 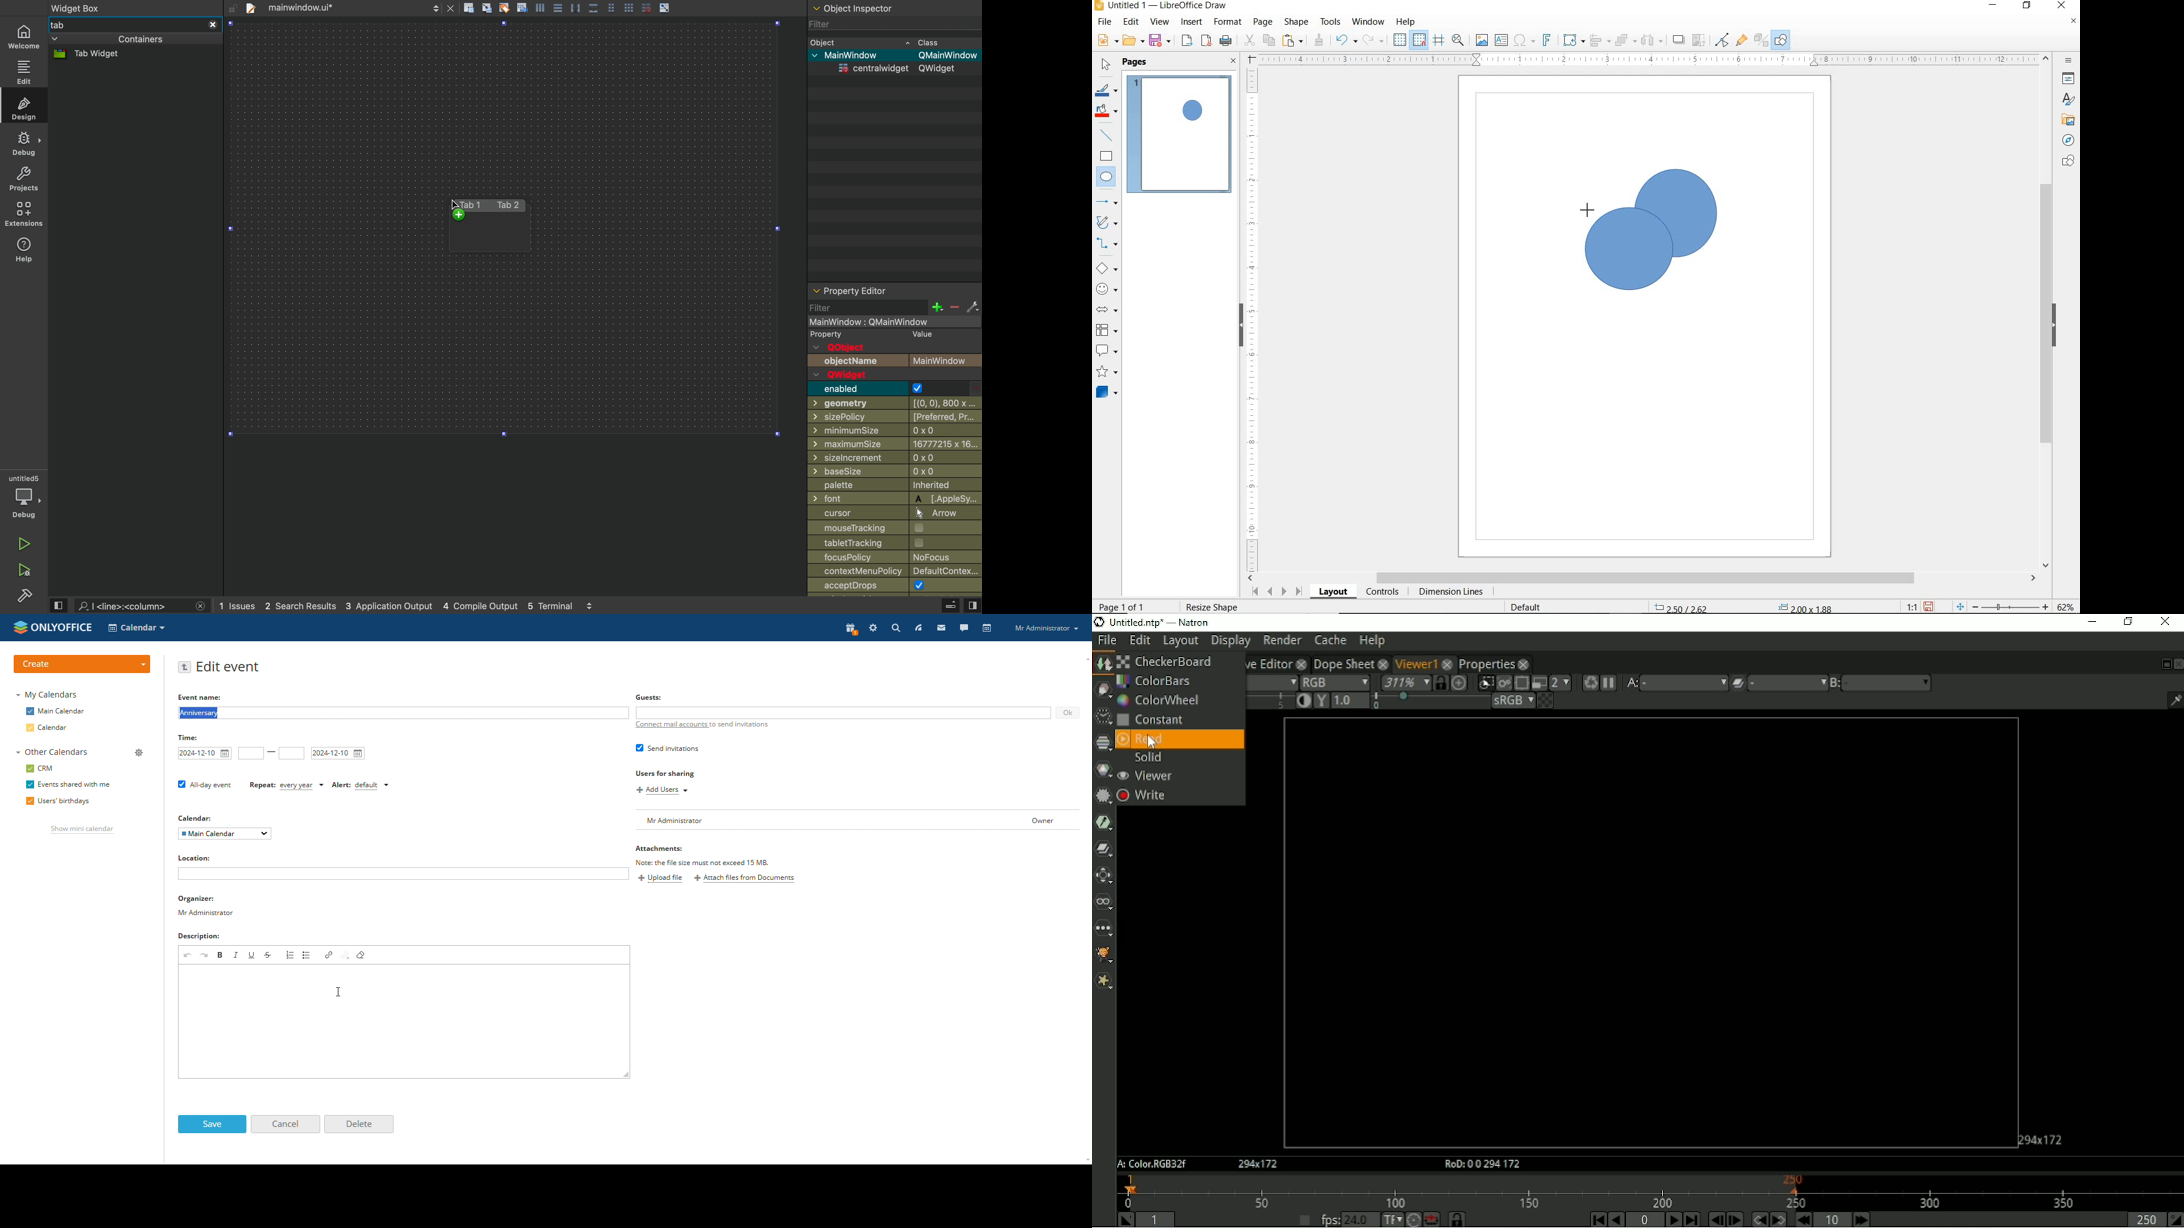 What do you see at coordinates (896, 544) in the screenshot?
I see `labeltracking` at bounding box center [896, 544].